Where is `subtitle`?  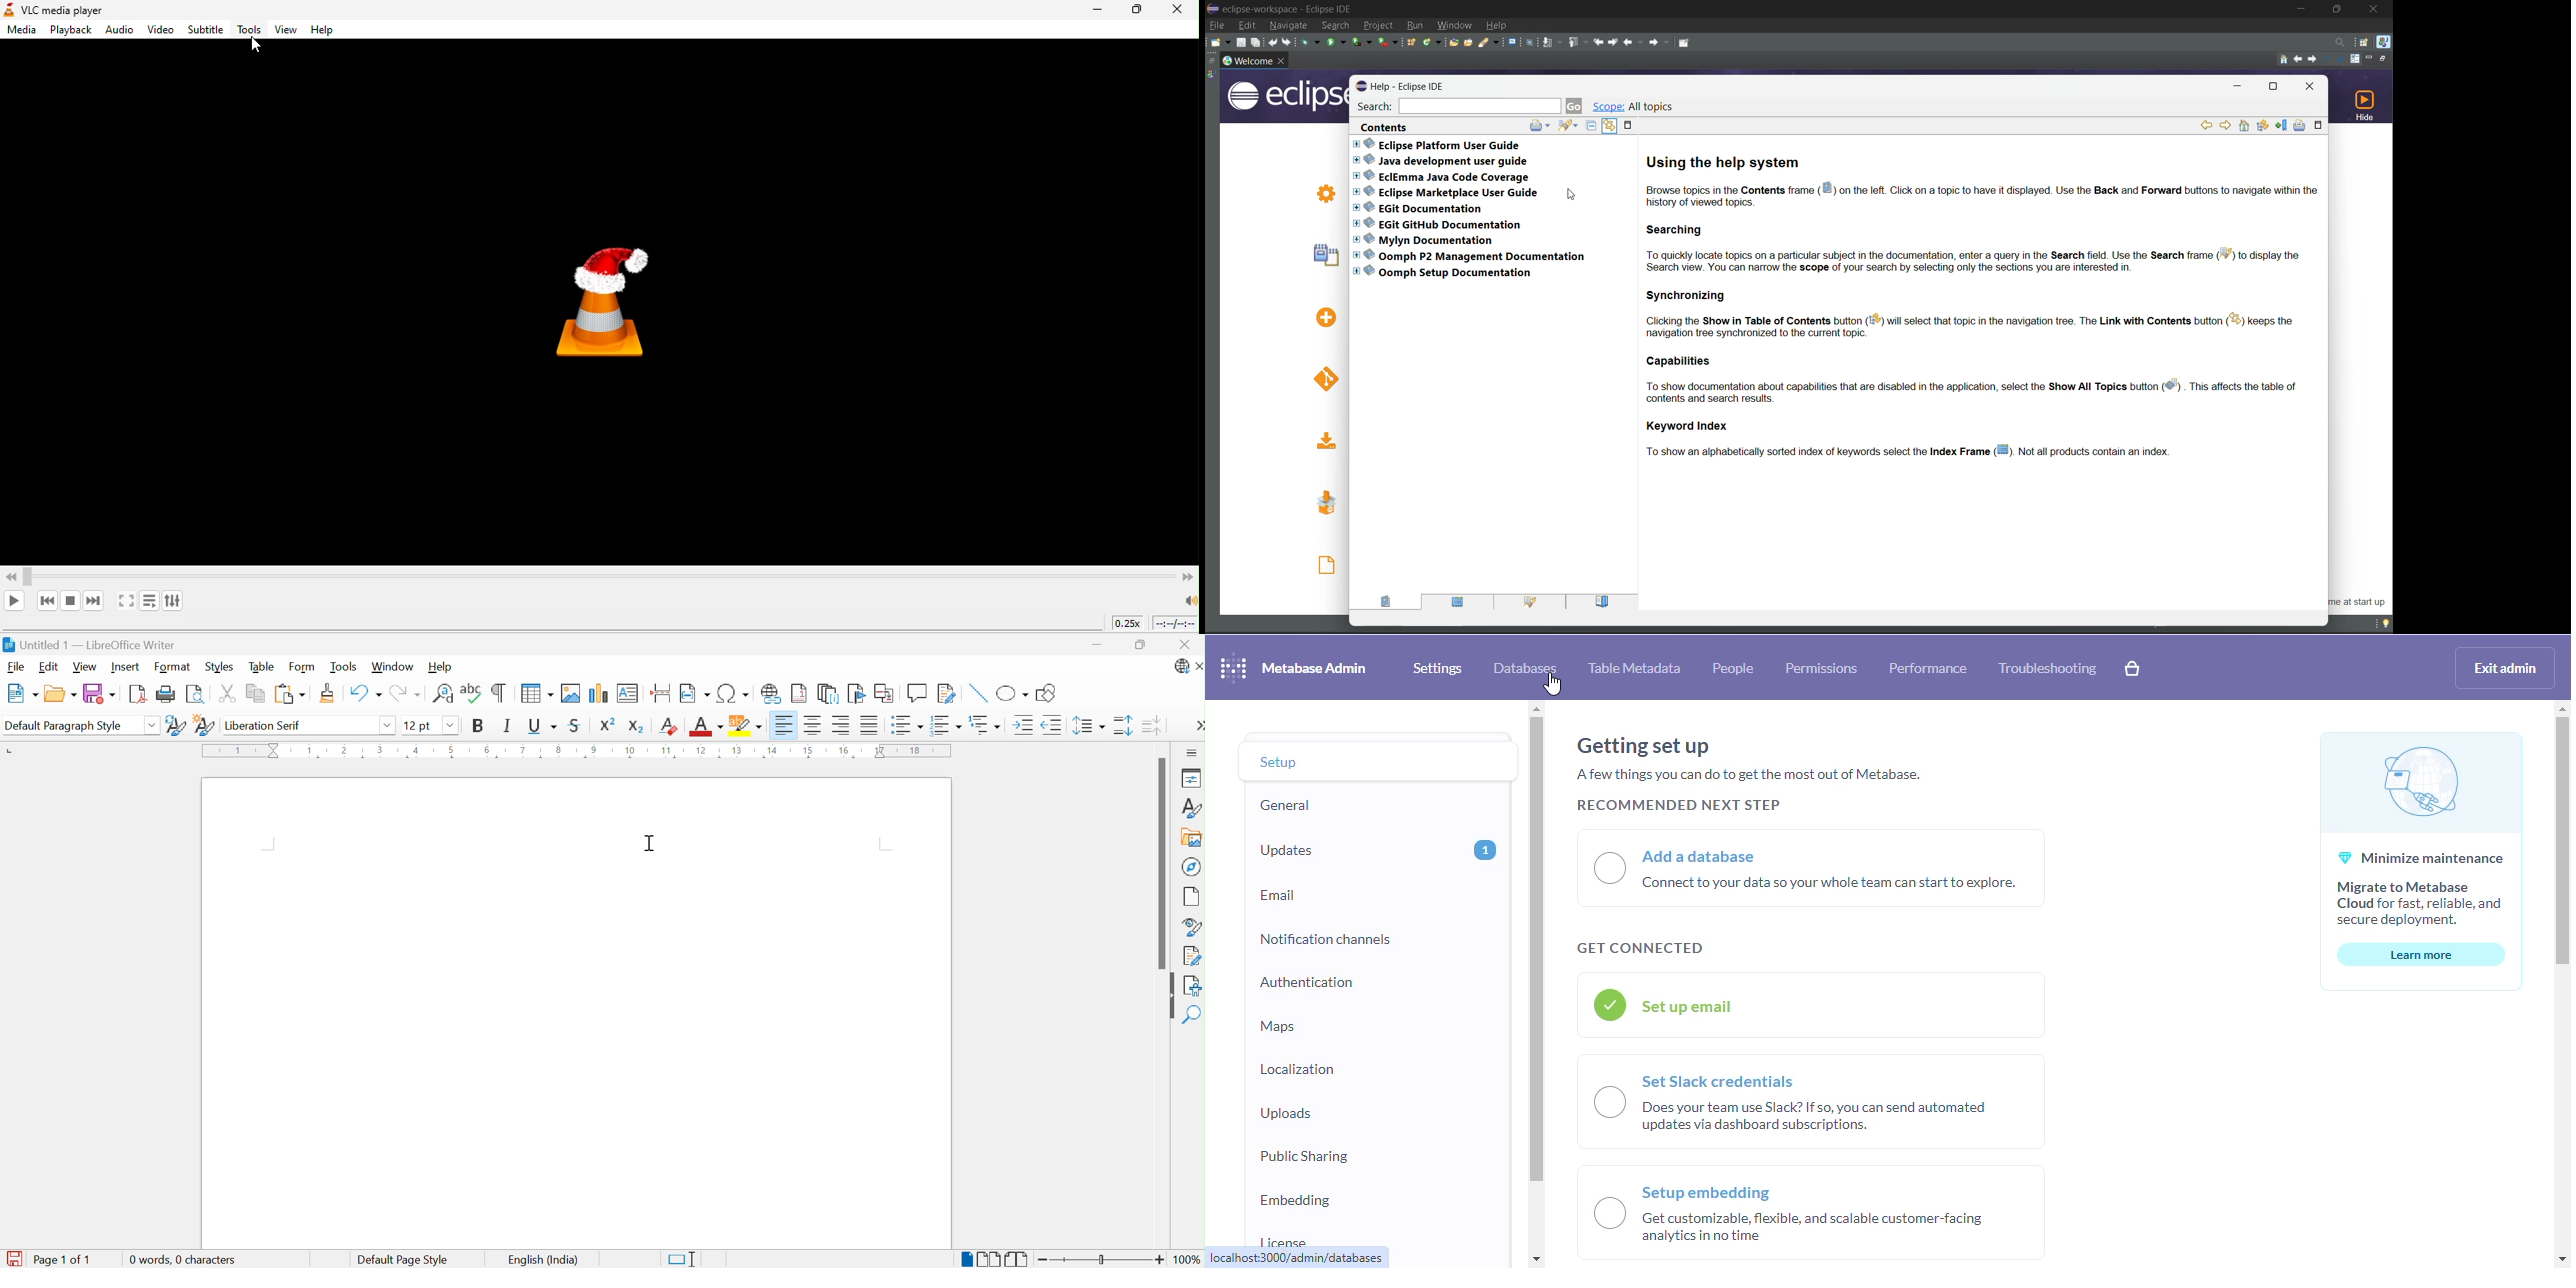 subtitle is located at coordinates (205, 31).